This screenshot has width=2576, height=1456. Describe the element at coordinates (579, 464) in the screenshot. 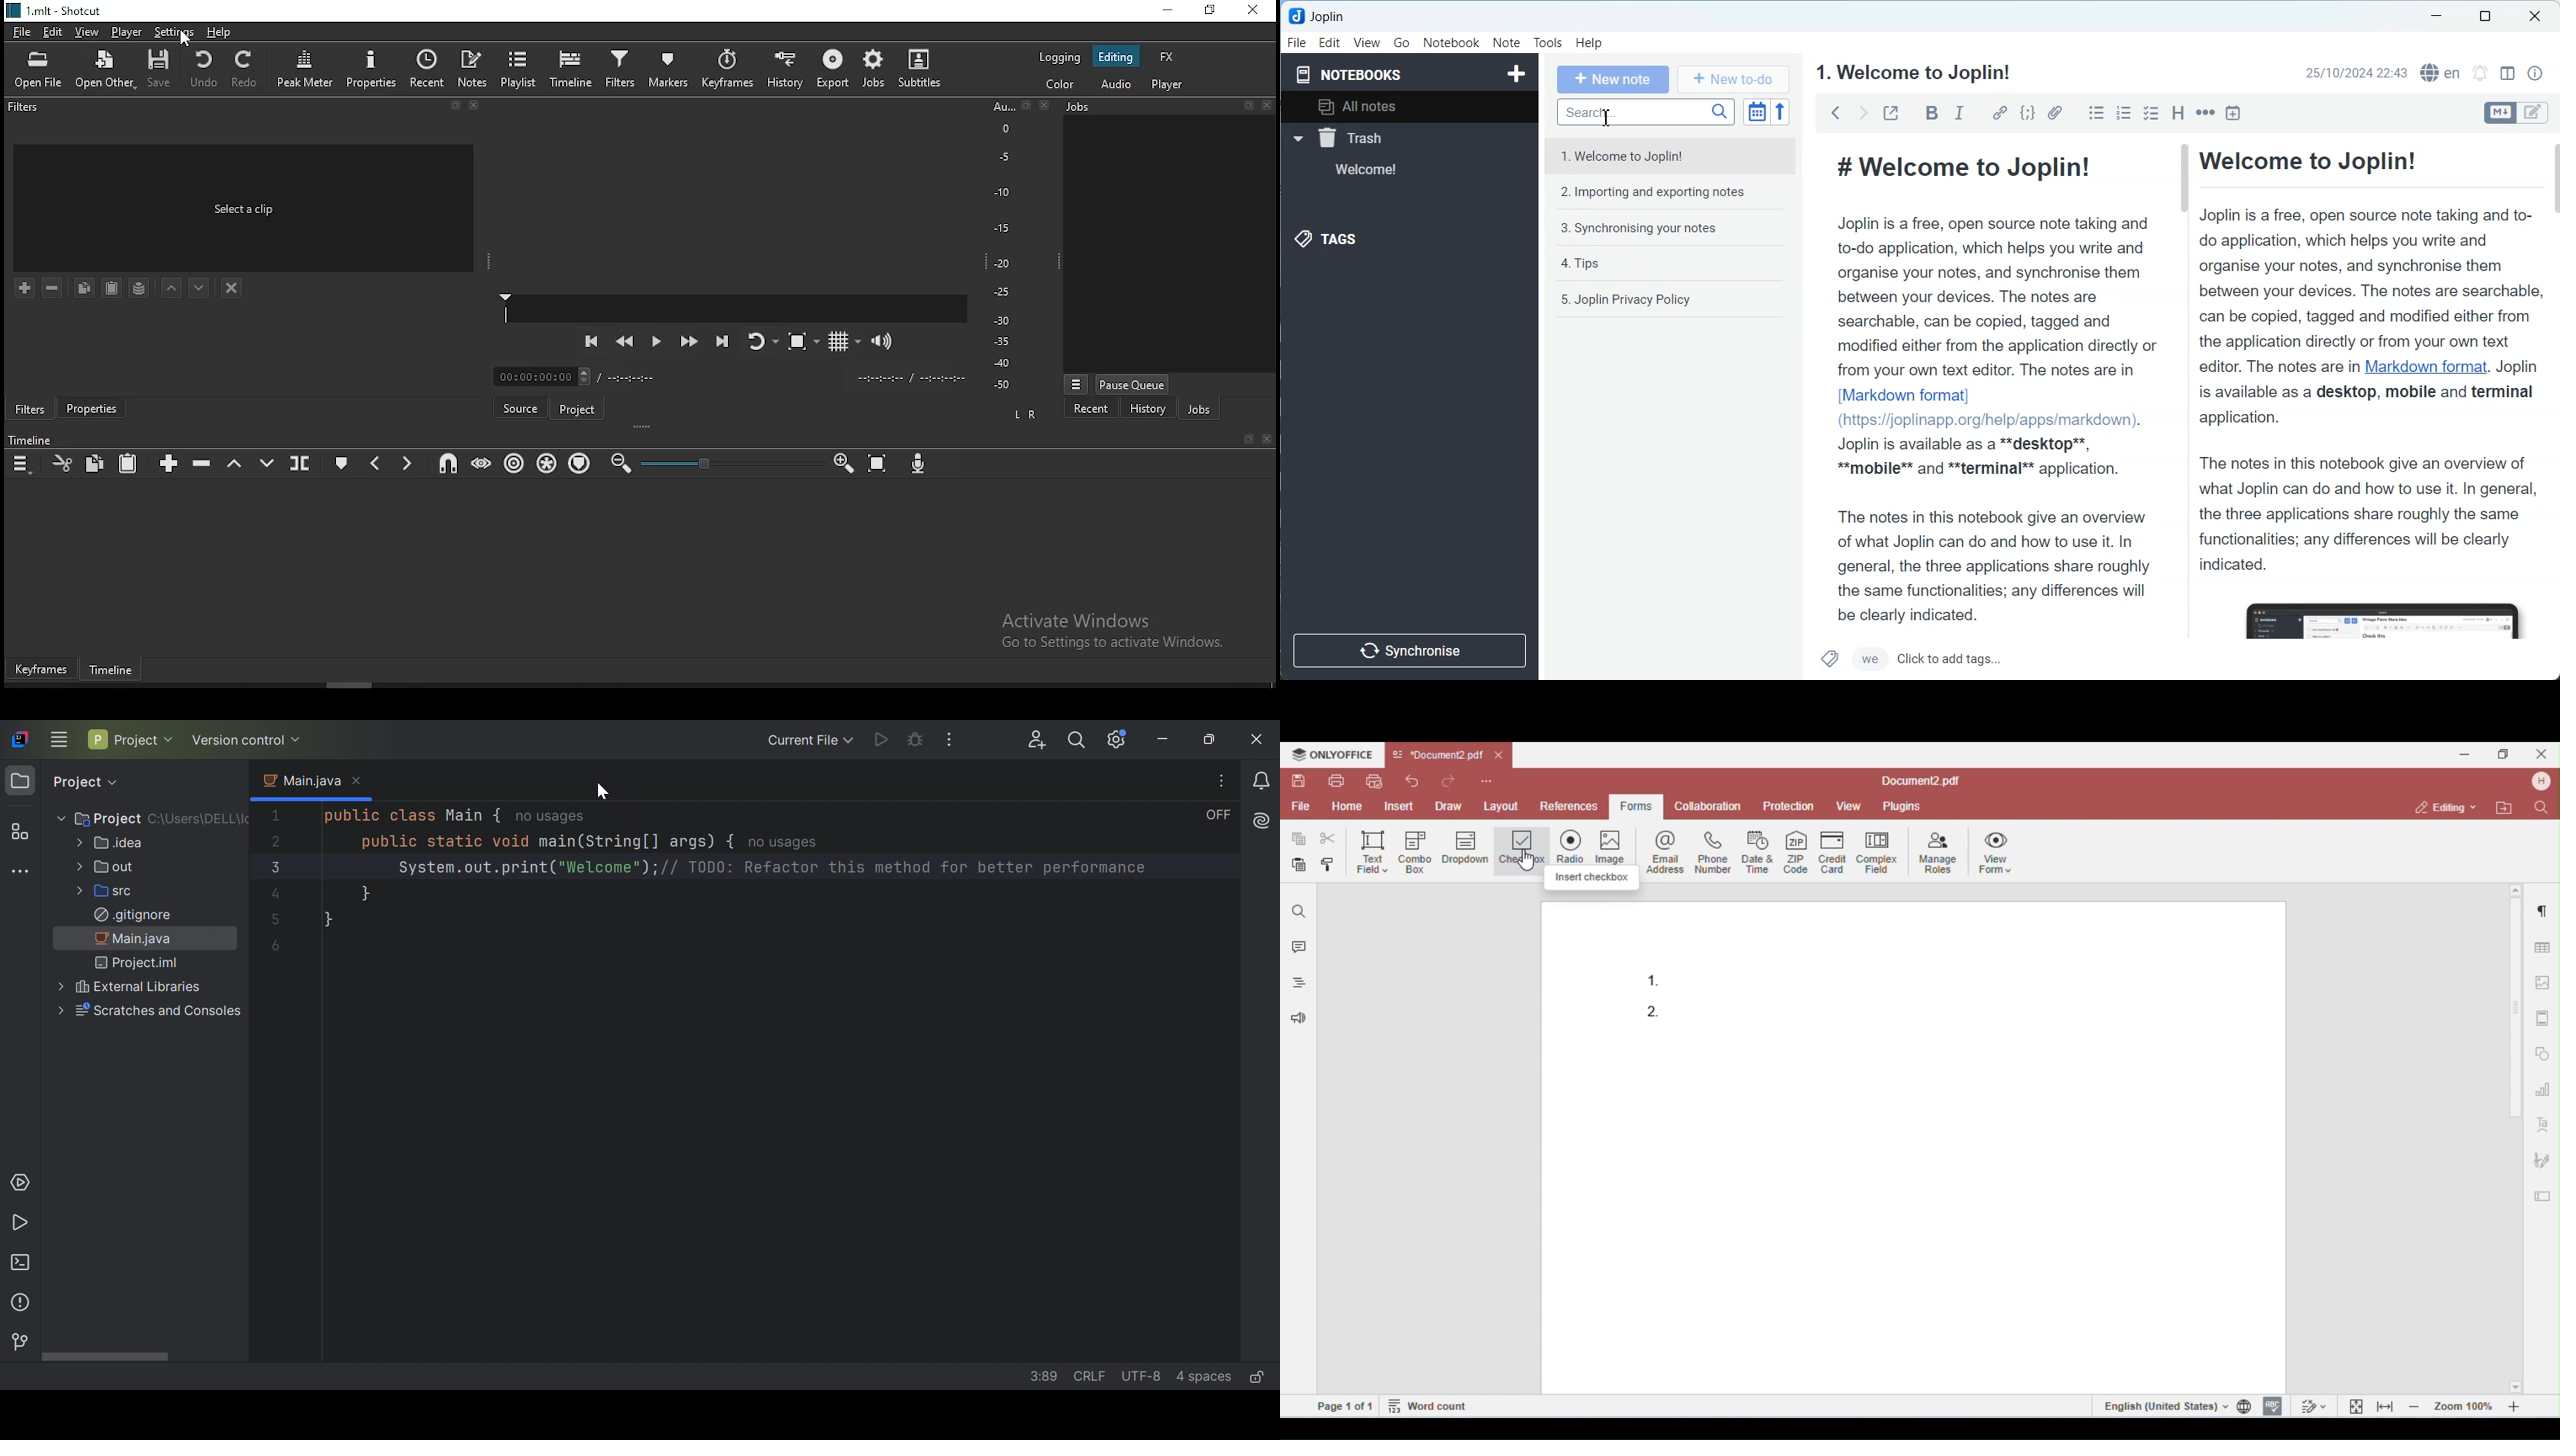

I see `ripple markers` at that location.